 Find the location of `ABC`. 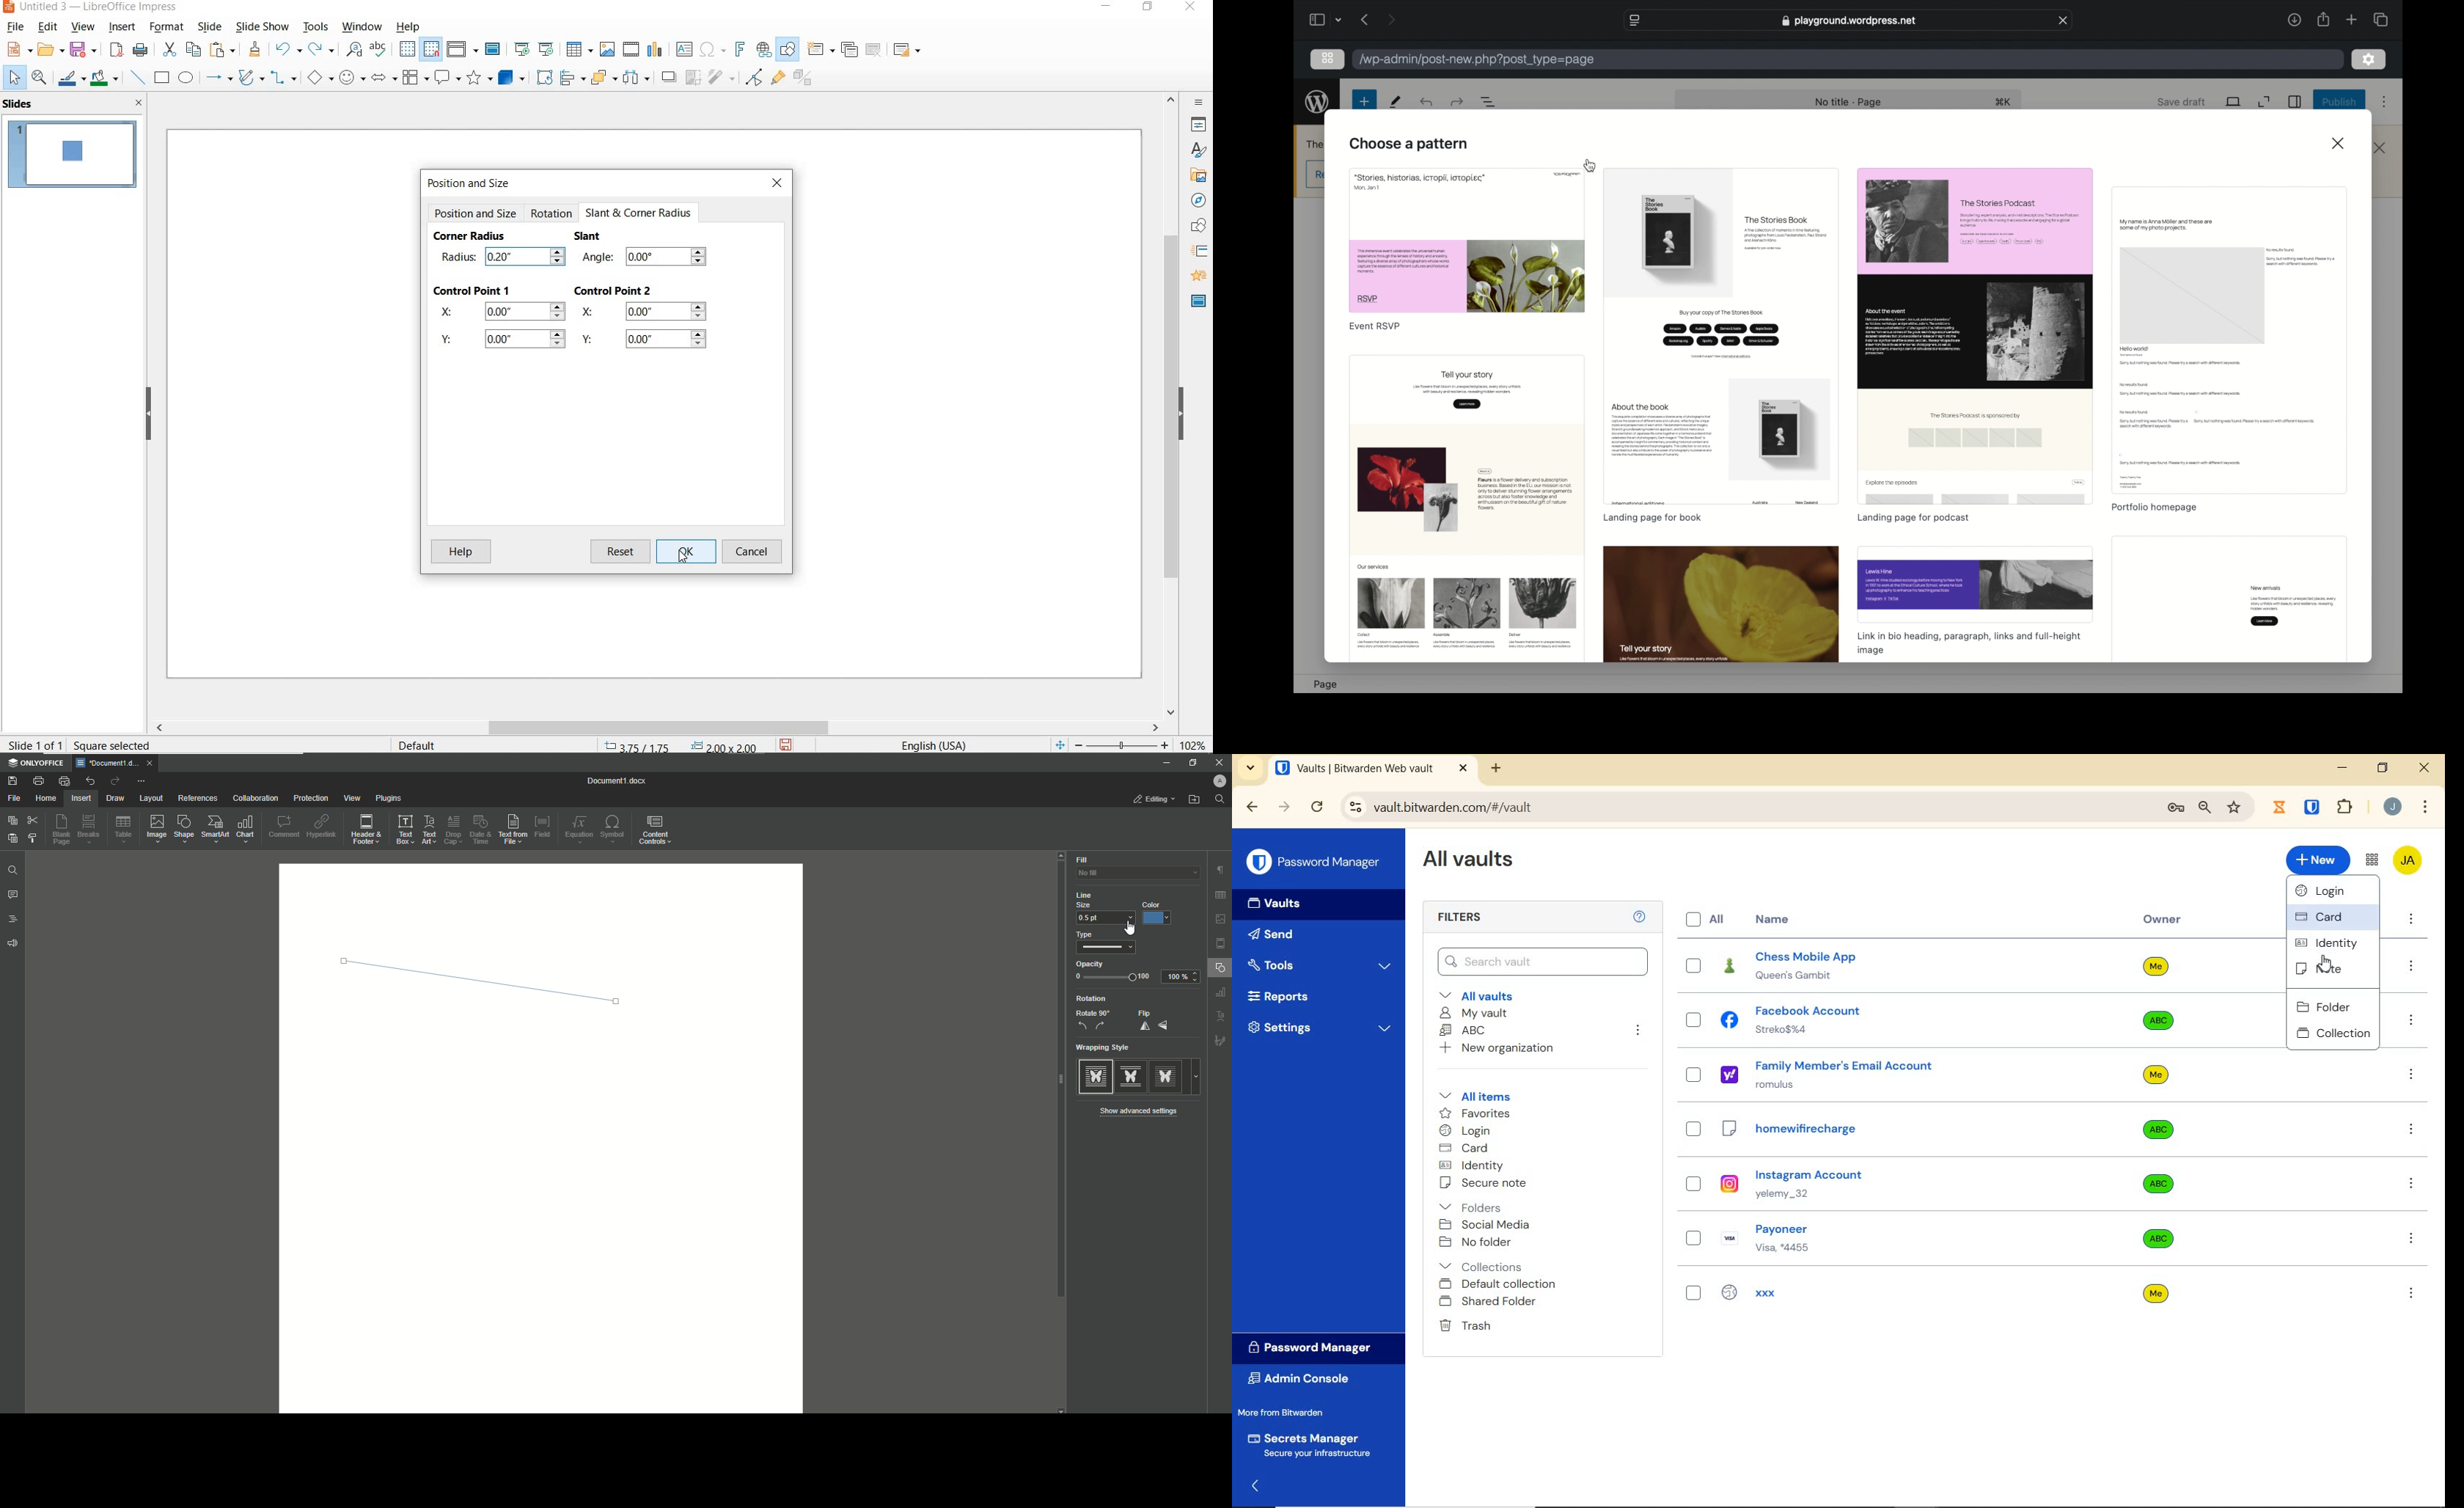

ABC is located at coordinates (1465, 1031).